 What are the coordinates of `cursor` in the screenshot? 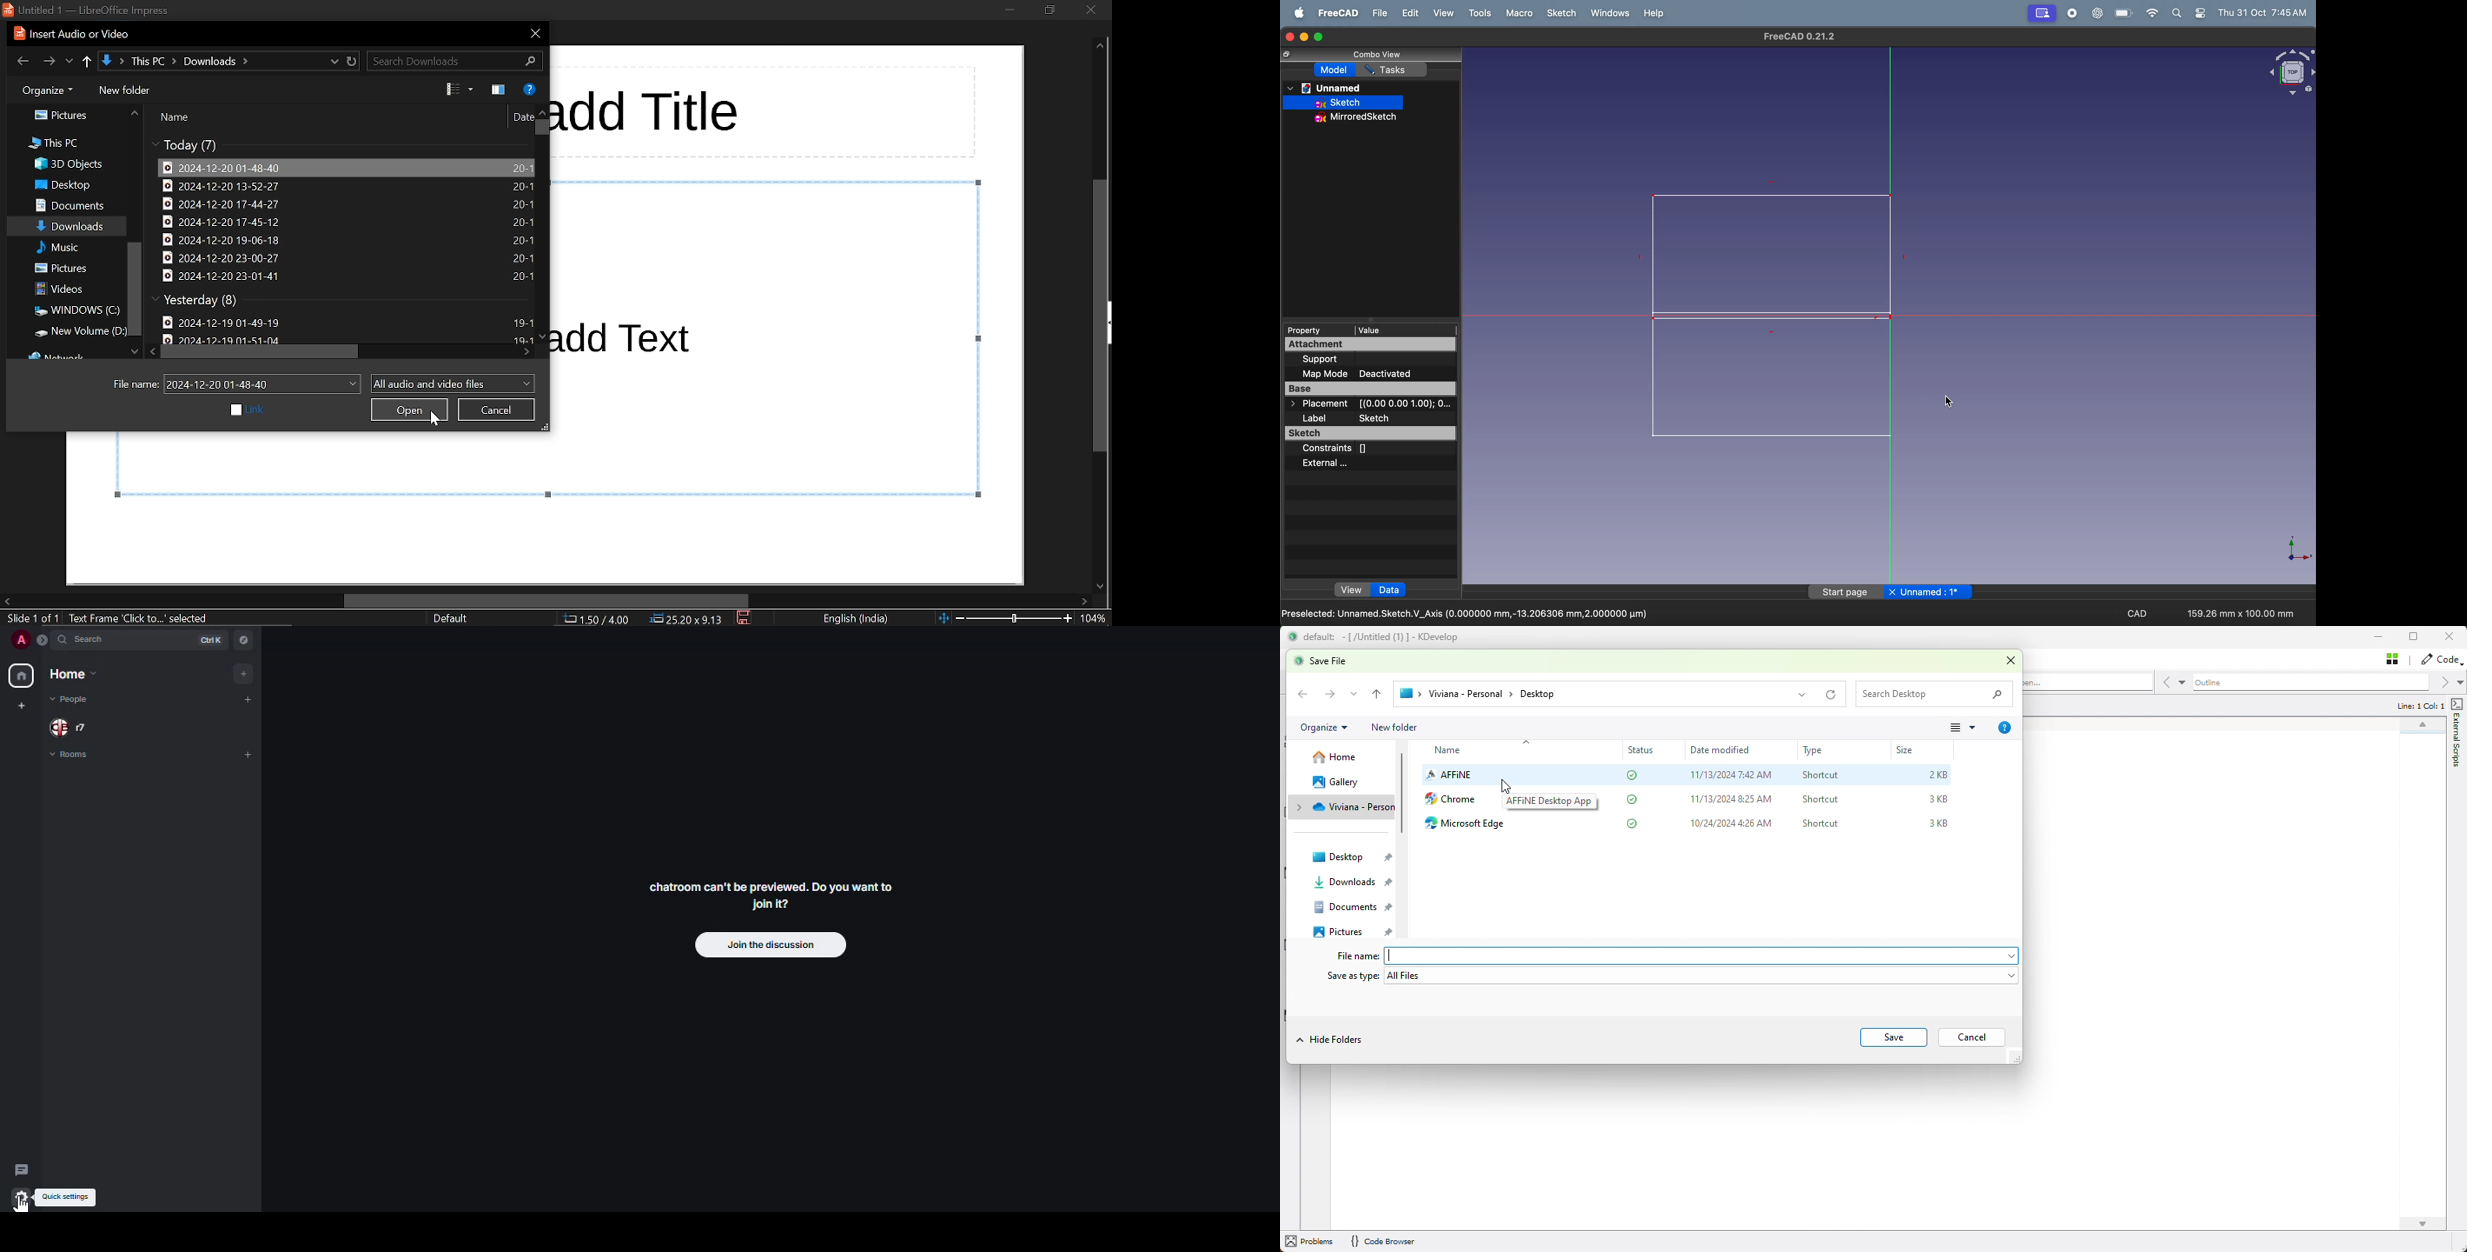 It's located at (1948, 398).